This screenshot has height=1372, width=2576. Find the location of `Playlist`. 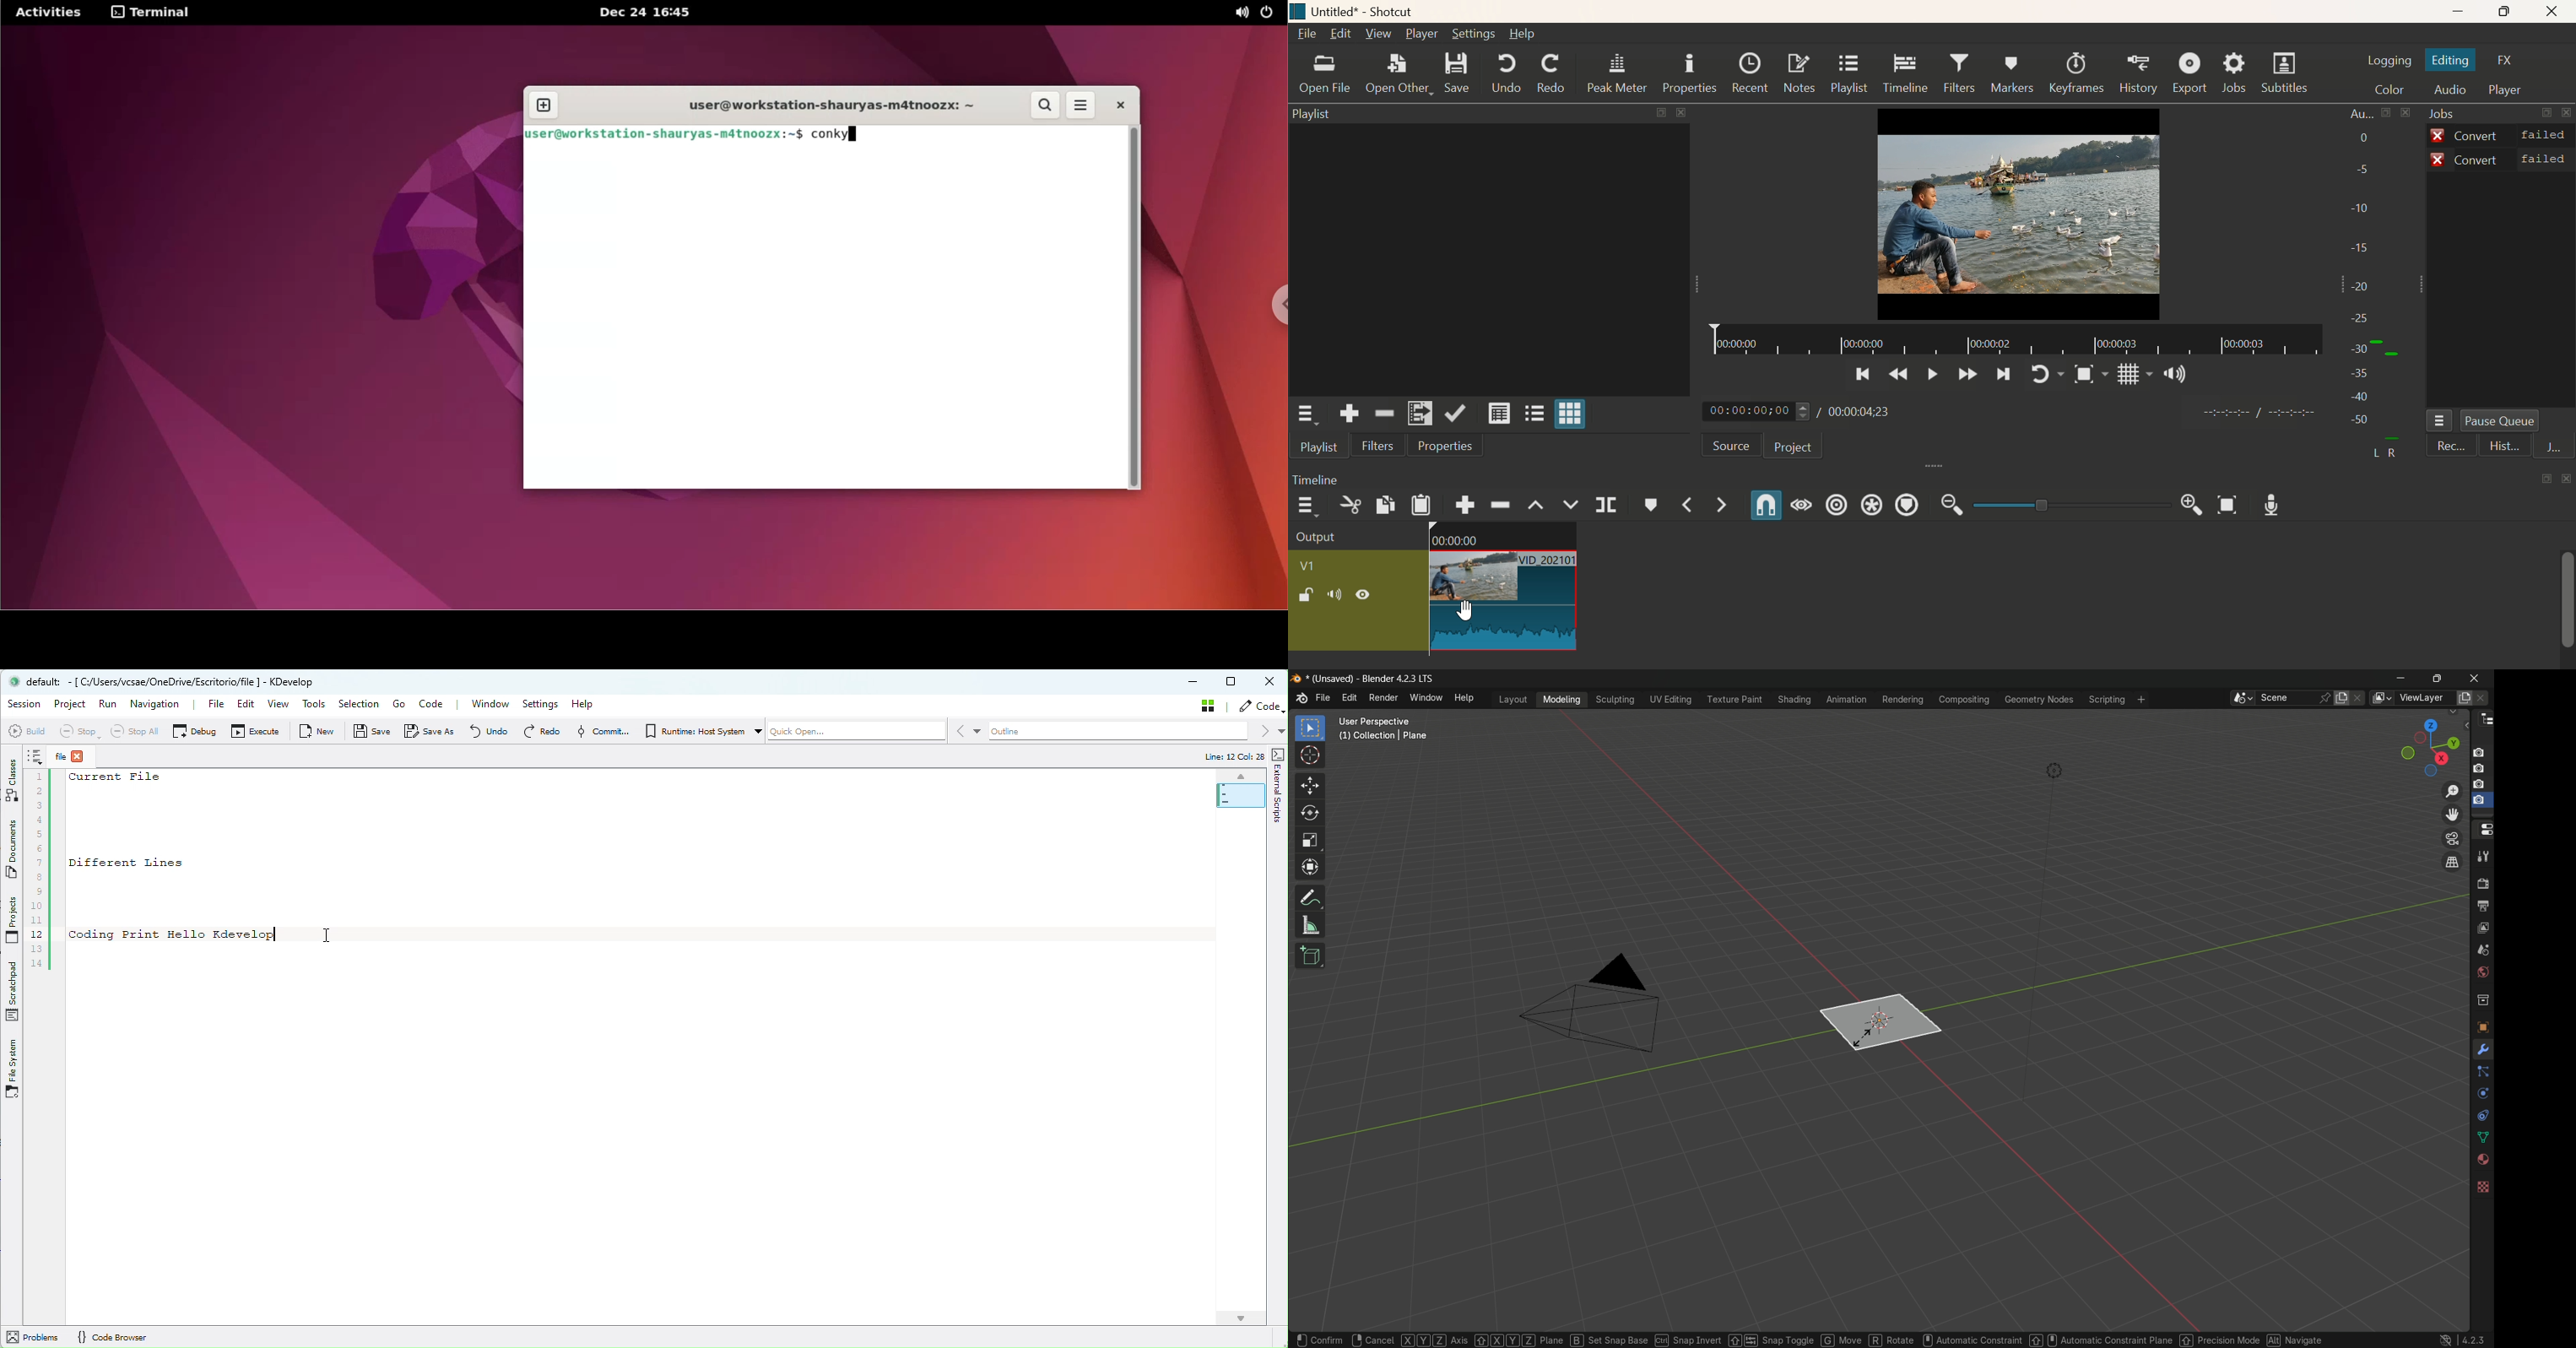

Playlist is located at coordinates (1848, 74).